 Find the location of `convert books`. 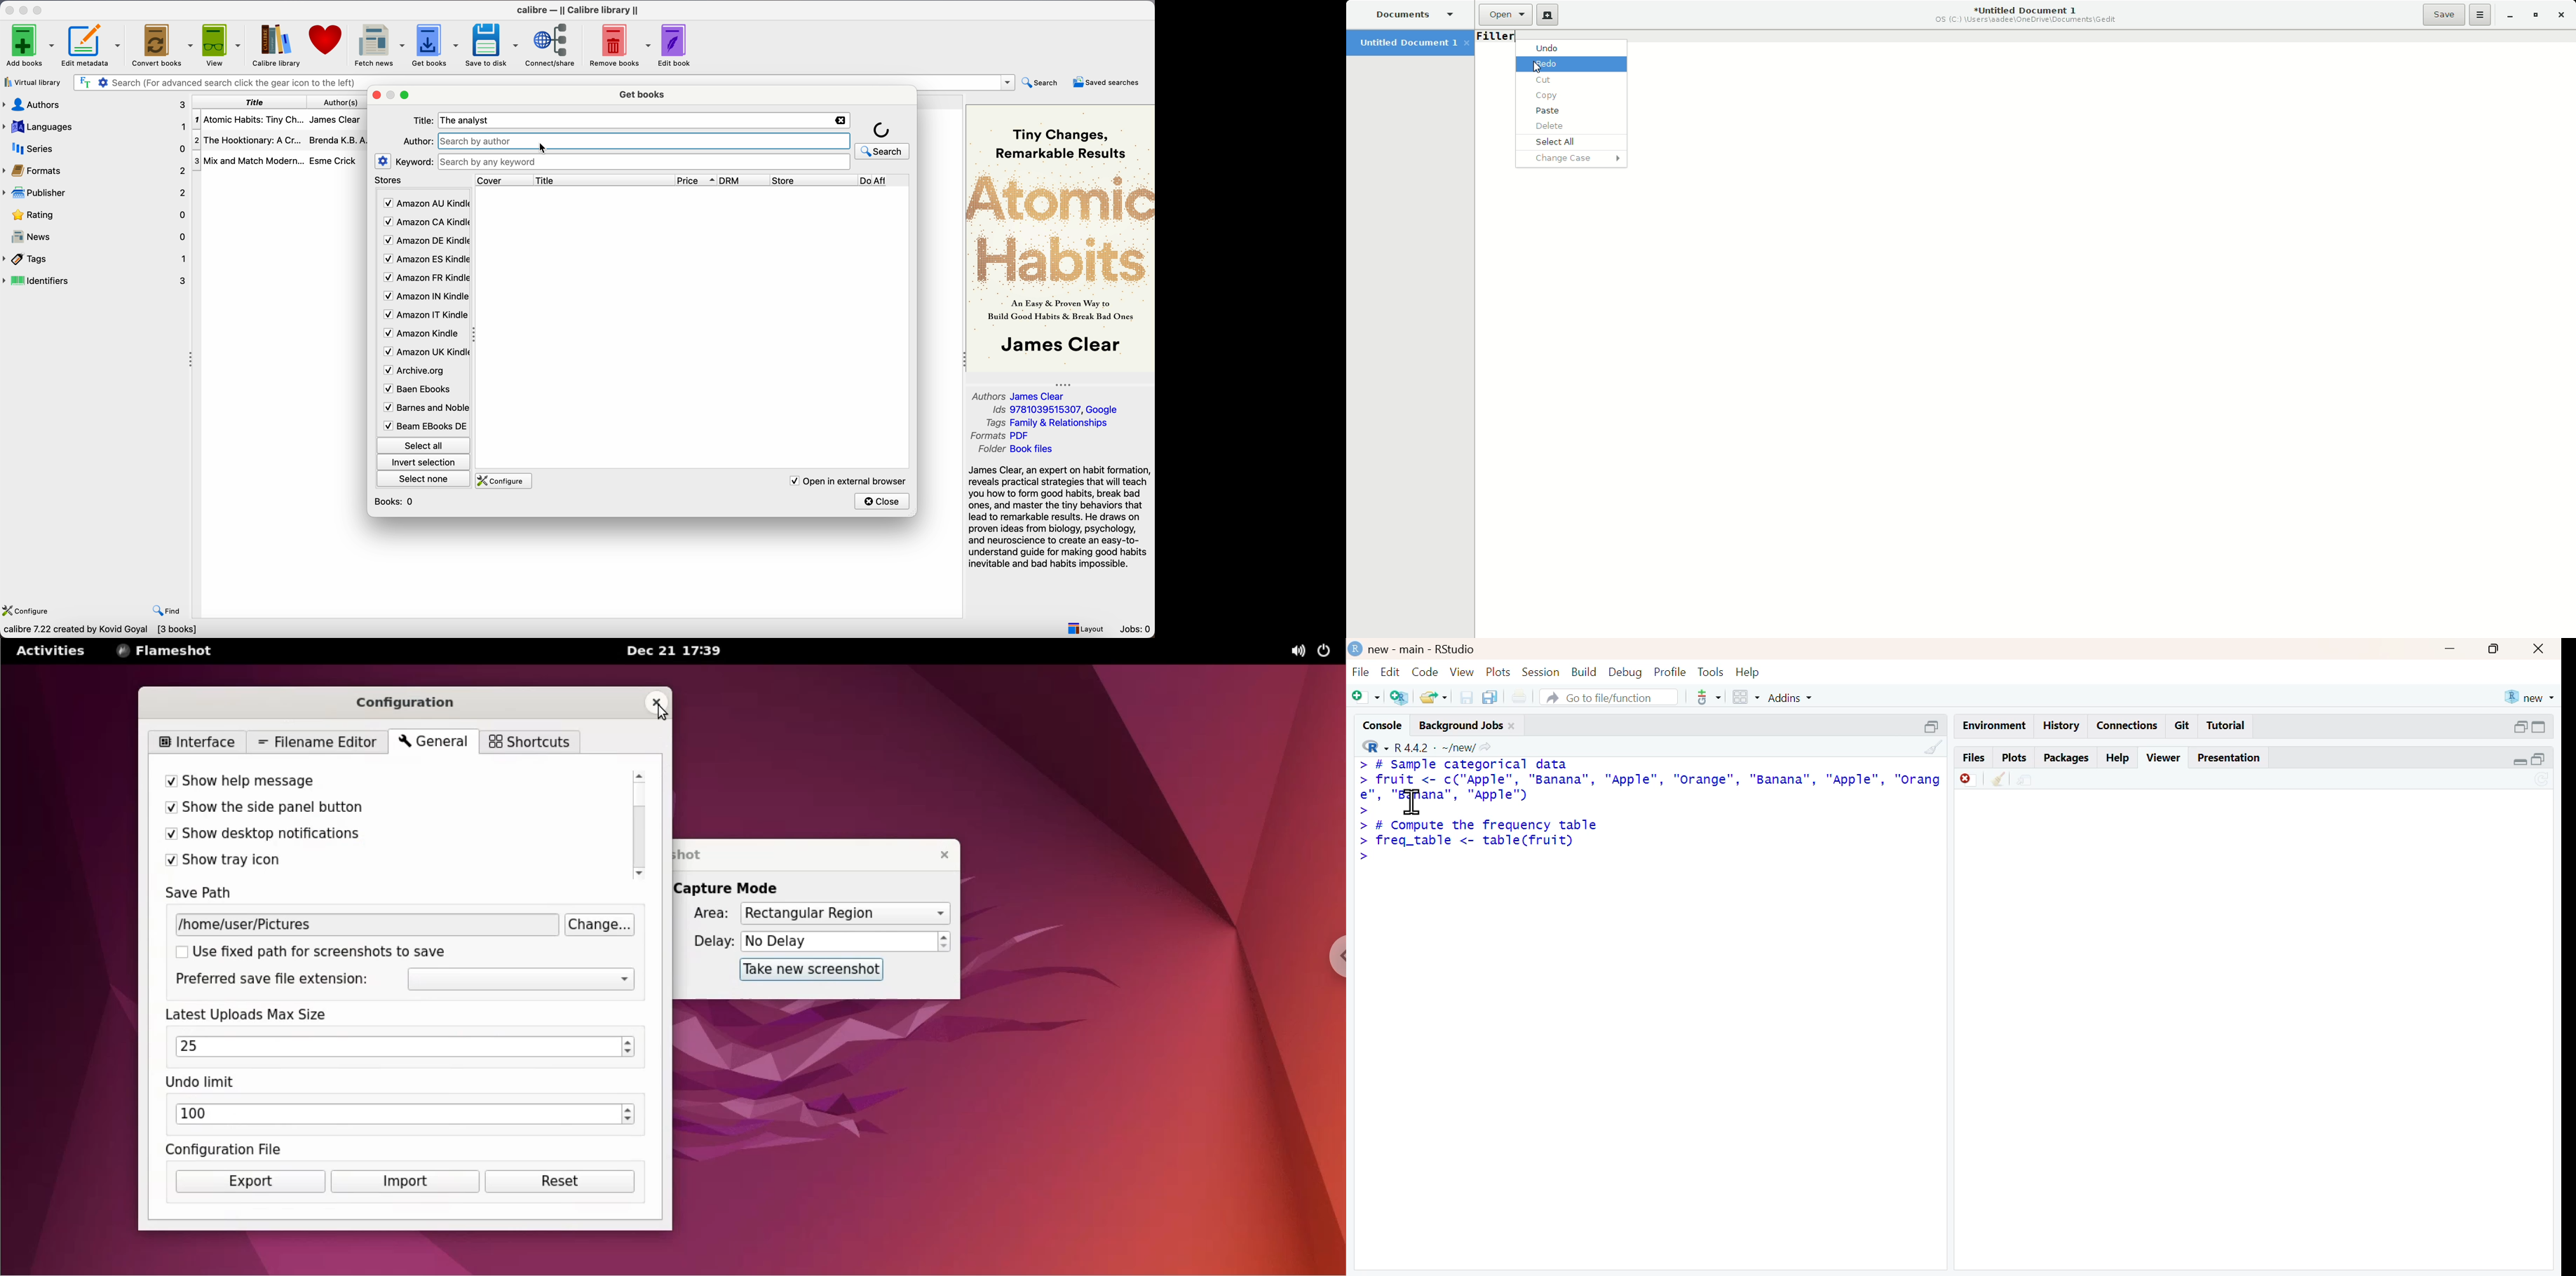

convert books is located at coordinates (162, 44).